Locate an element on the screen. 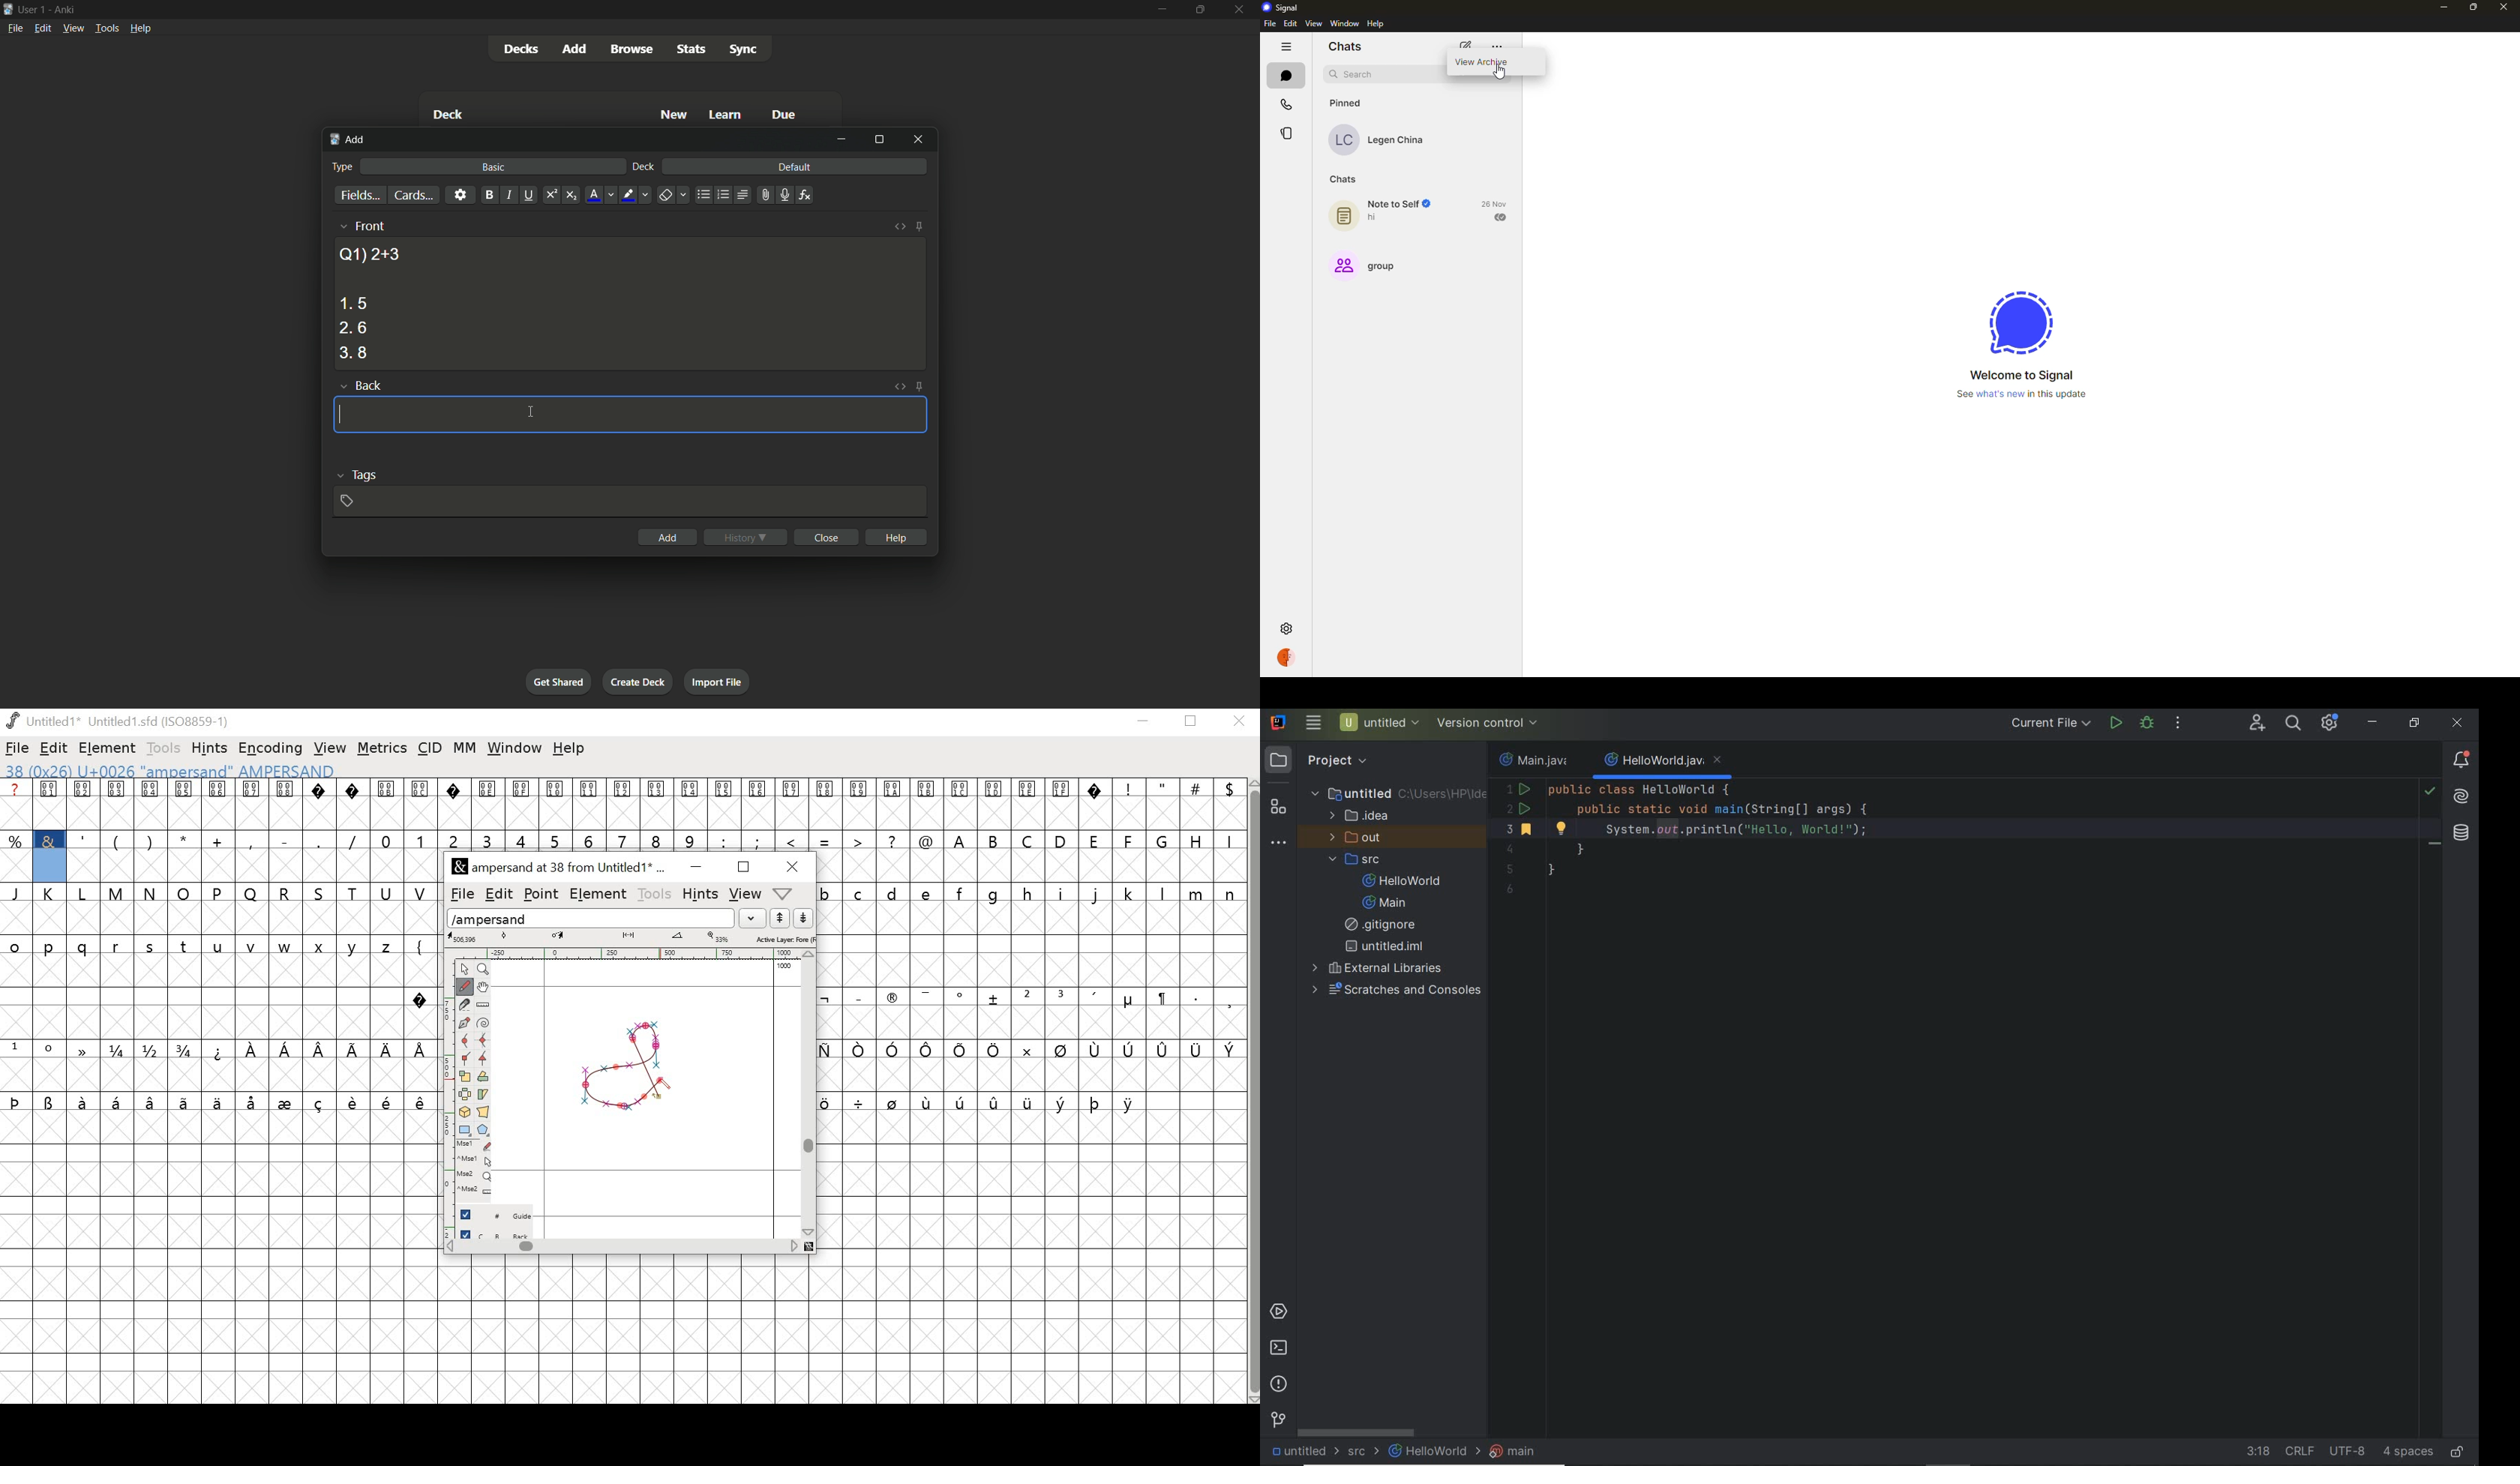 This screenshot has height=1484, width=2520. symbol is located at coordinates (1131, 1103).